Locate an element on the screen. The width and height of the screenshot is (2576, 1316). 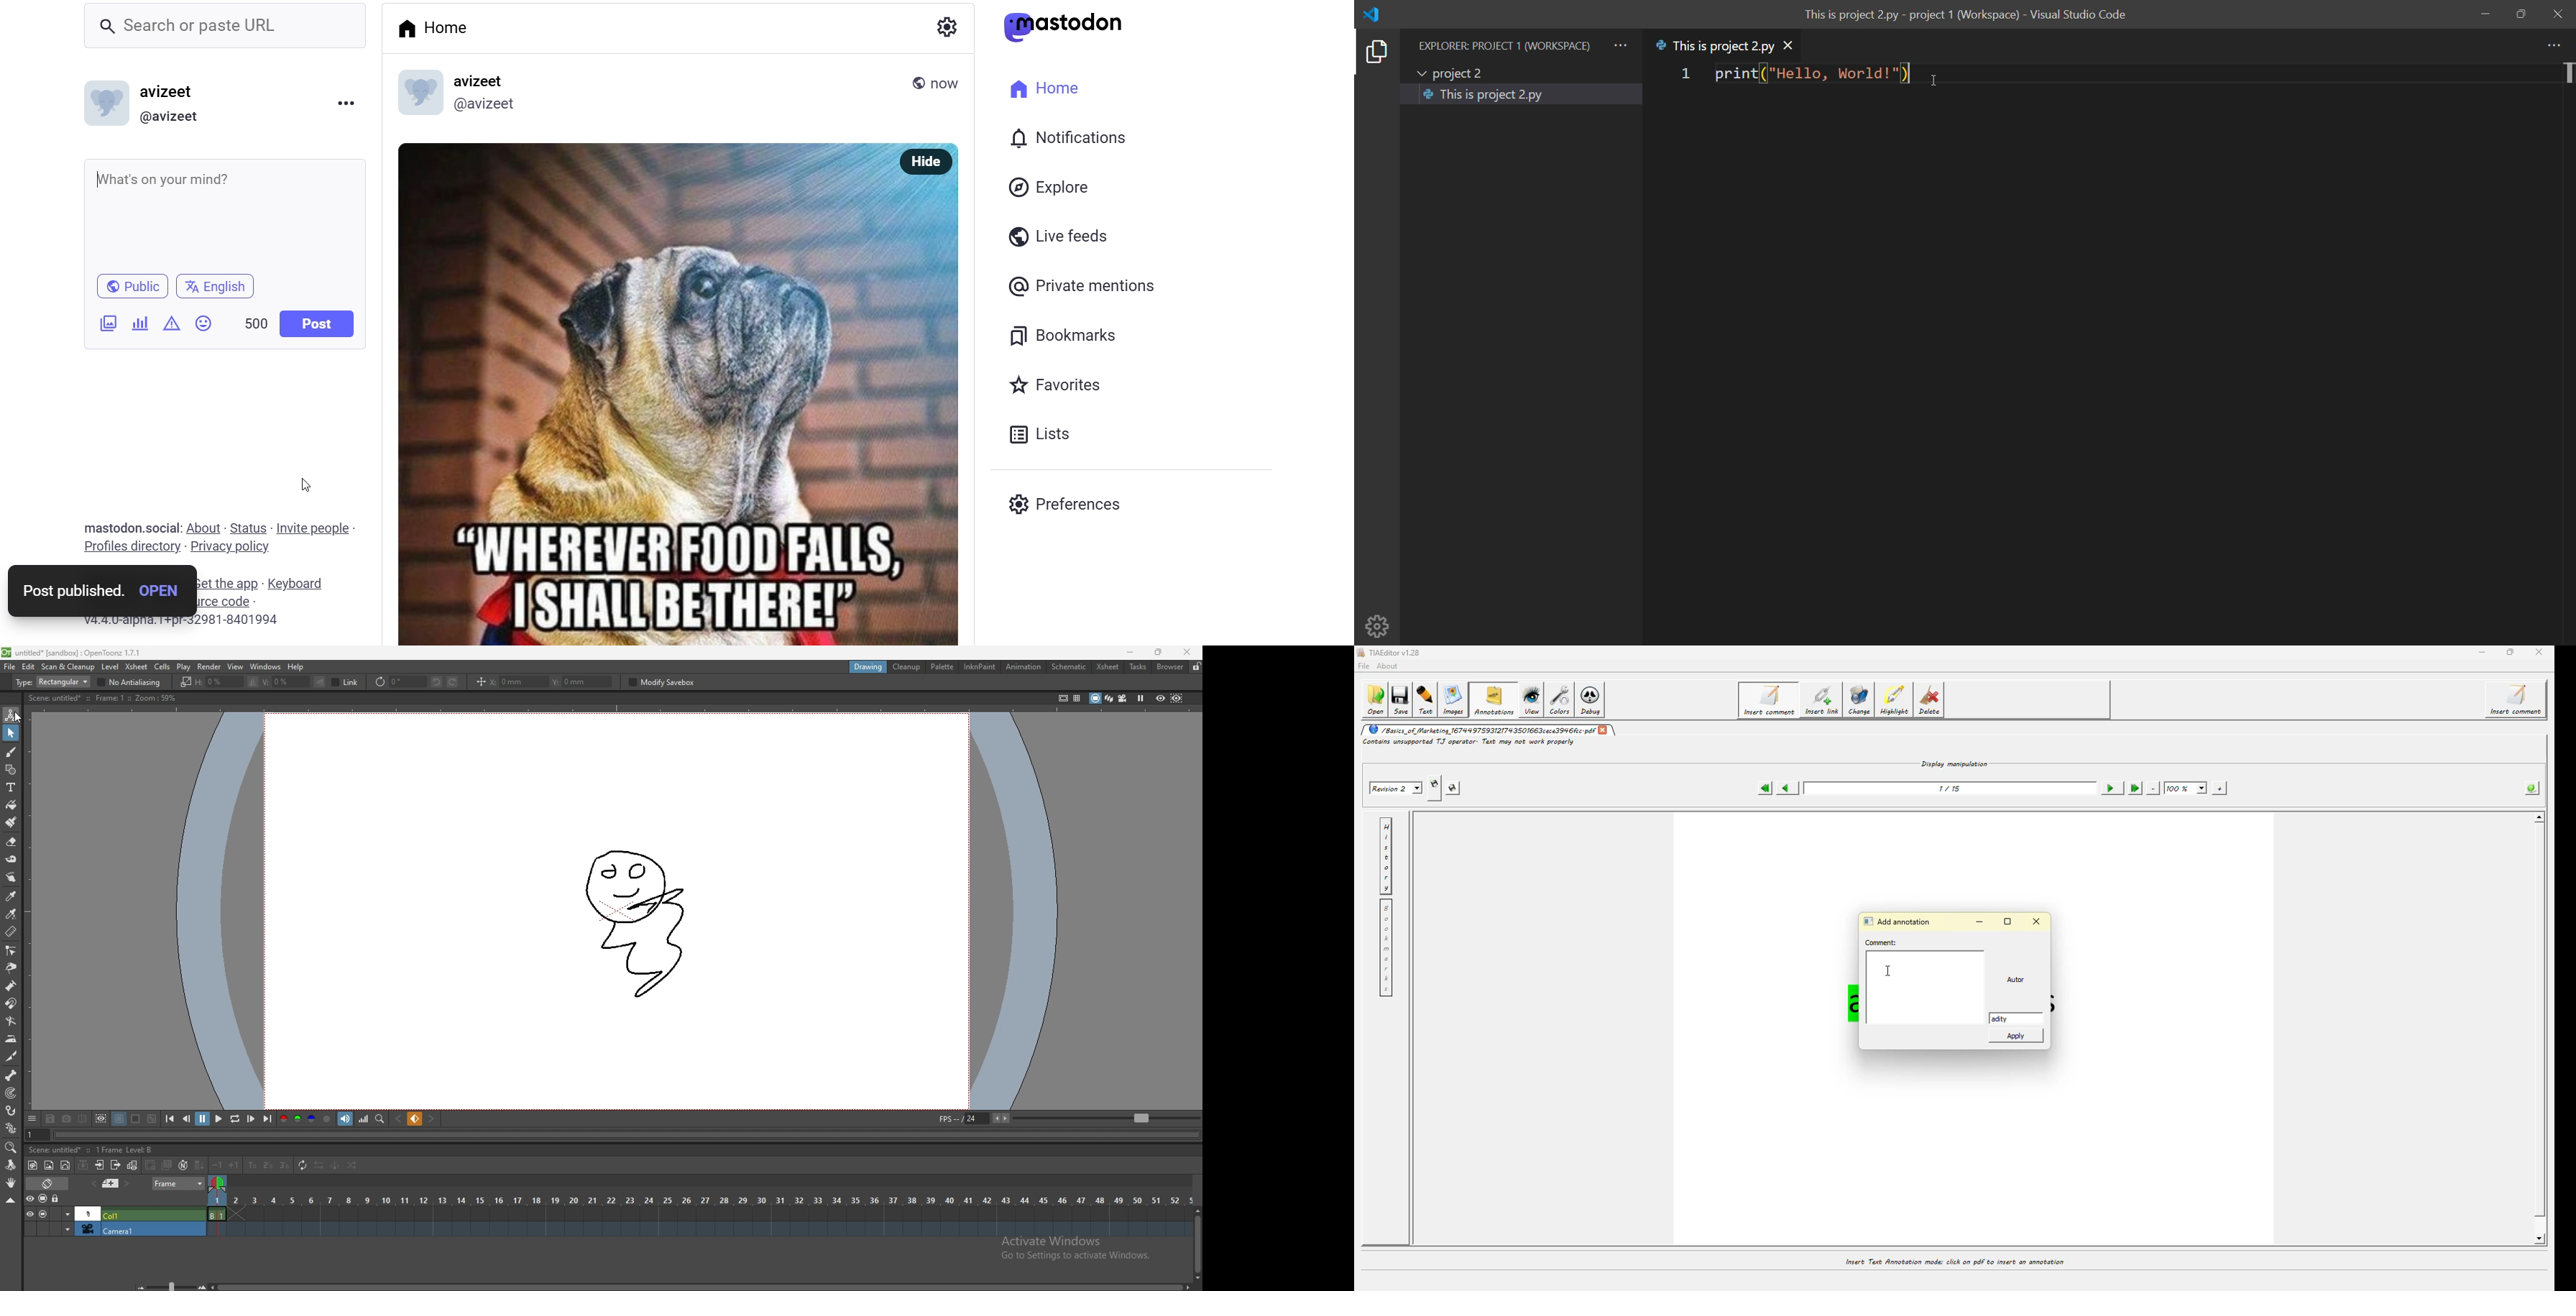
help is located at coordinates (297, 667).